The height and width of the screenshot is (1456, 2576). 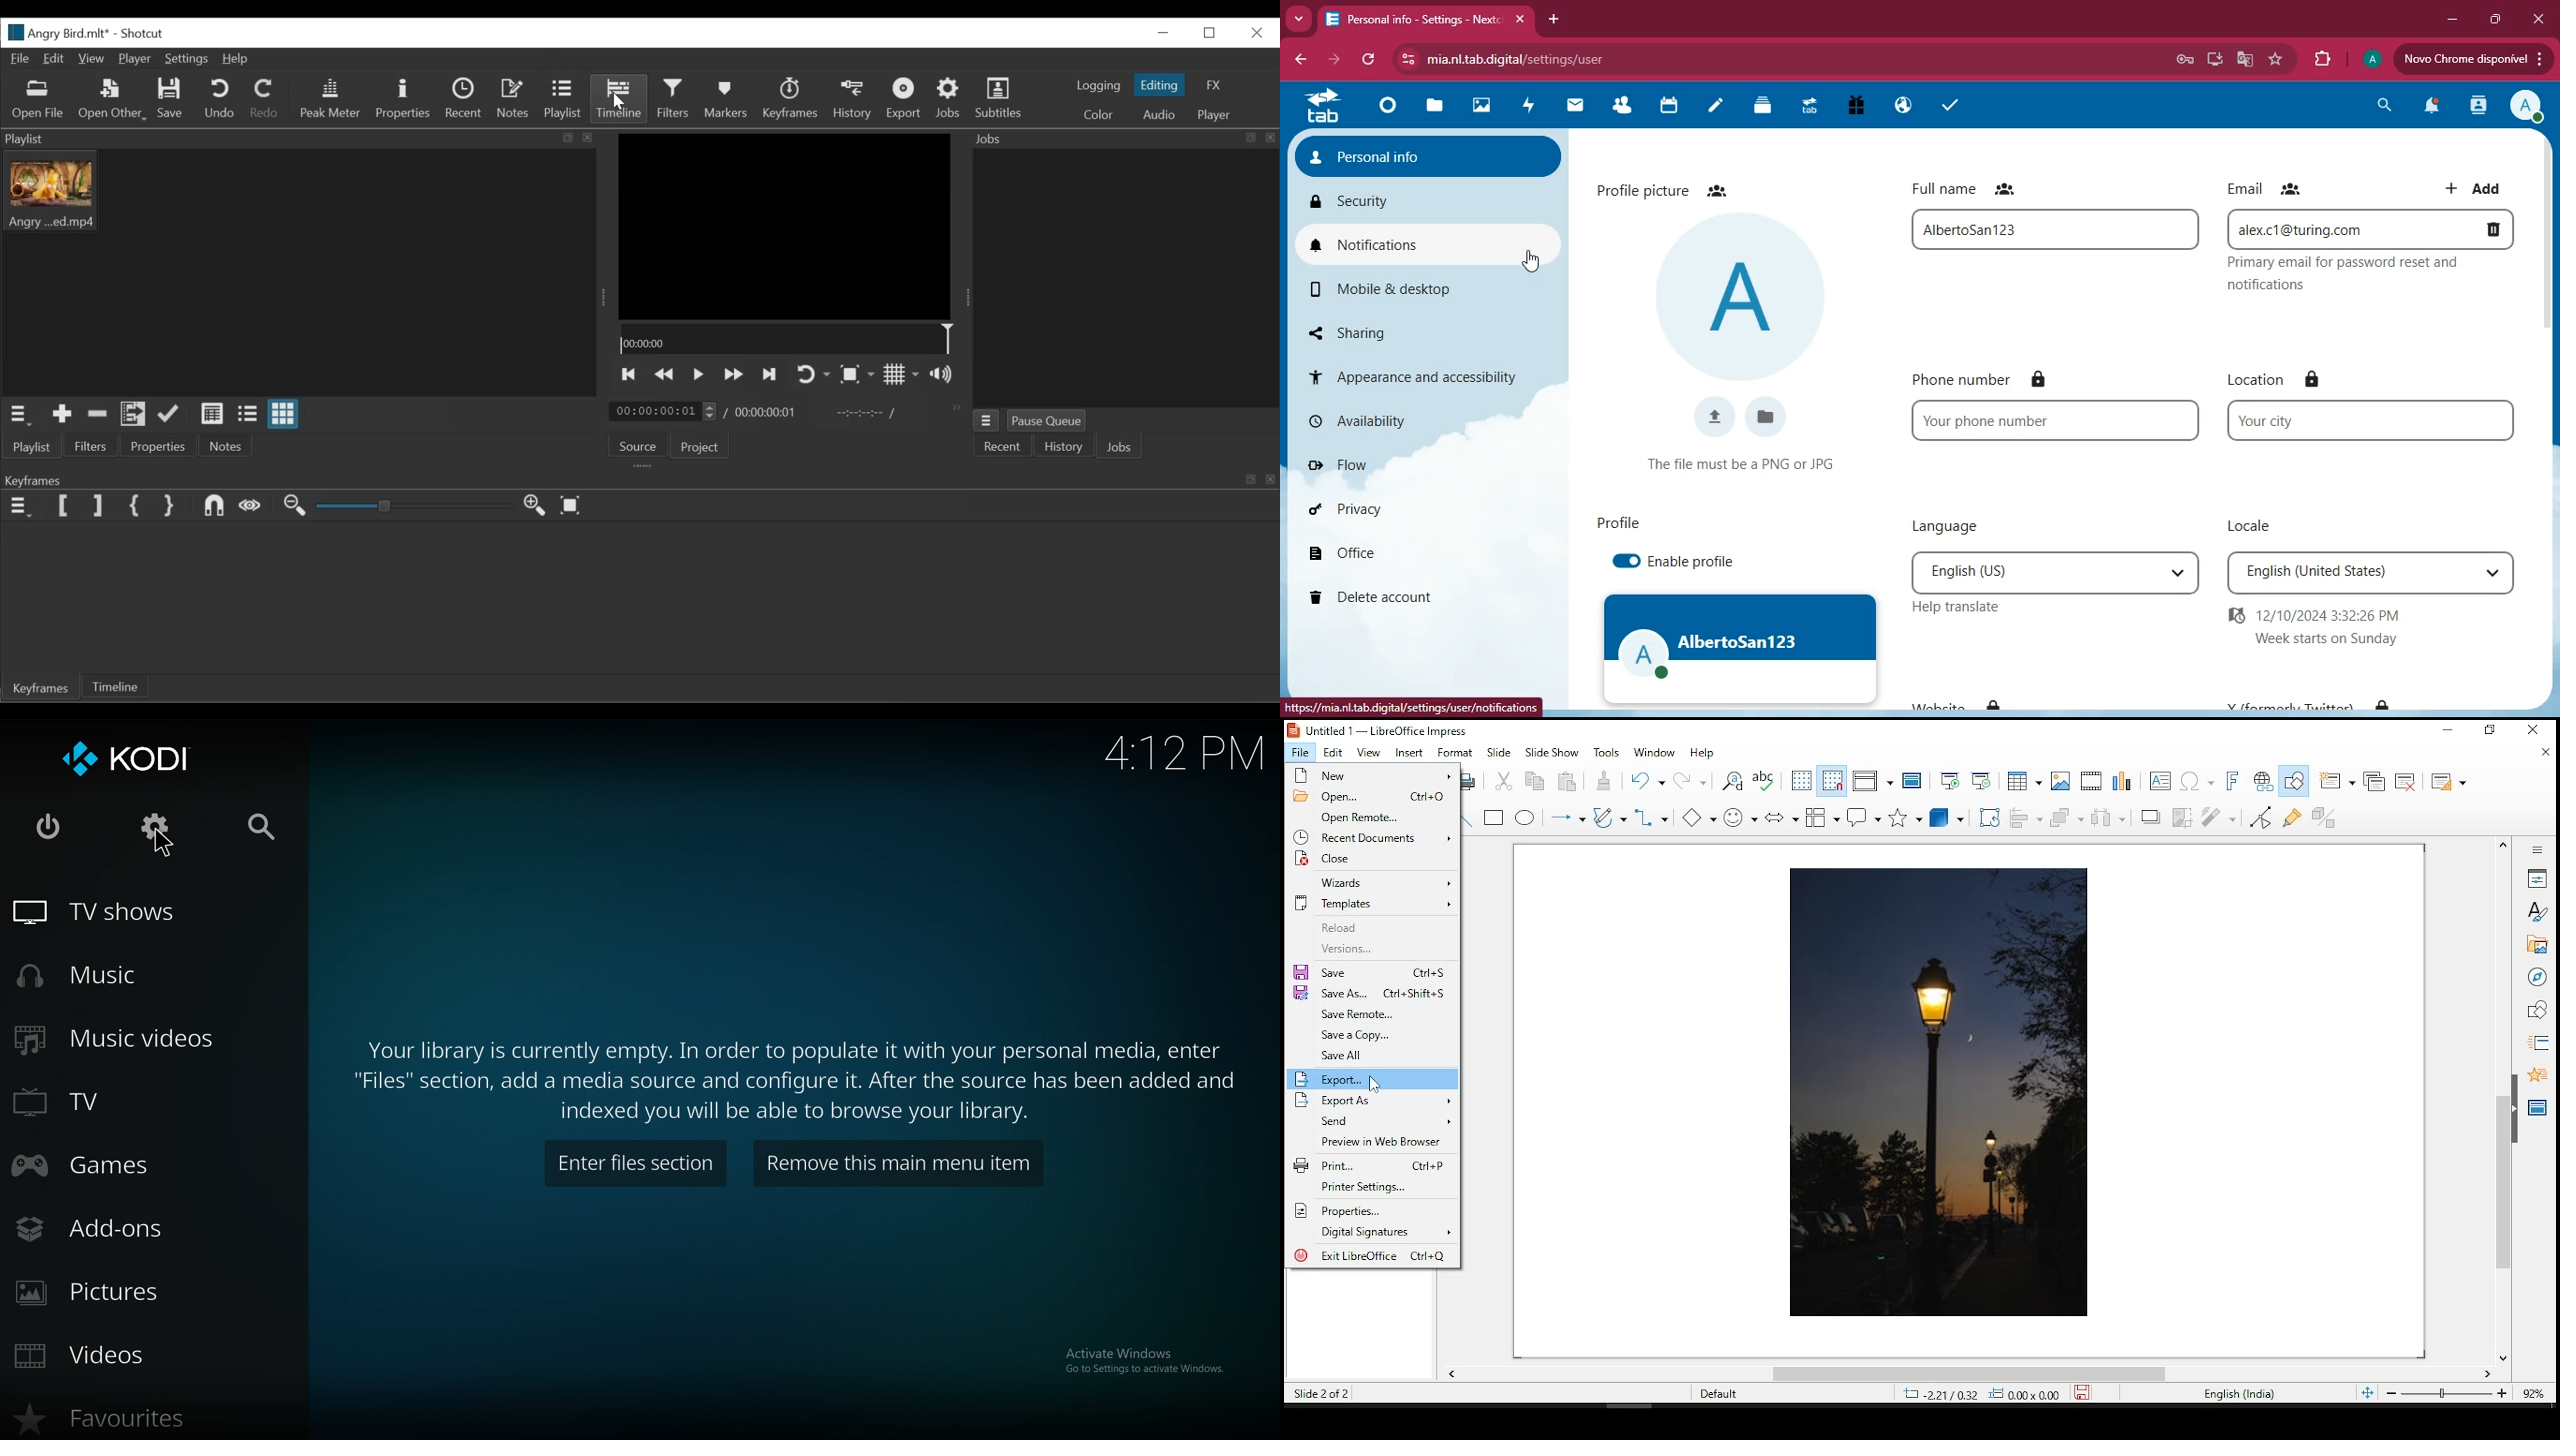 What do you see at coordinates (1622, 107) in the screenshot?
I see `friends` at bounding box center [1622, 107].